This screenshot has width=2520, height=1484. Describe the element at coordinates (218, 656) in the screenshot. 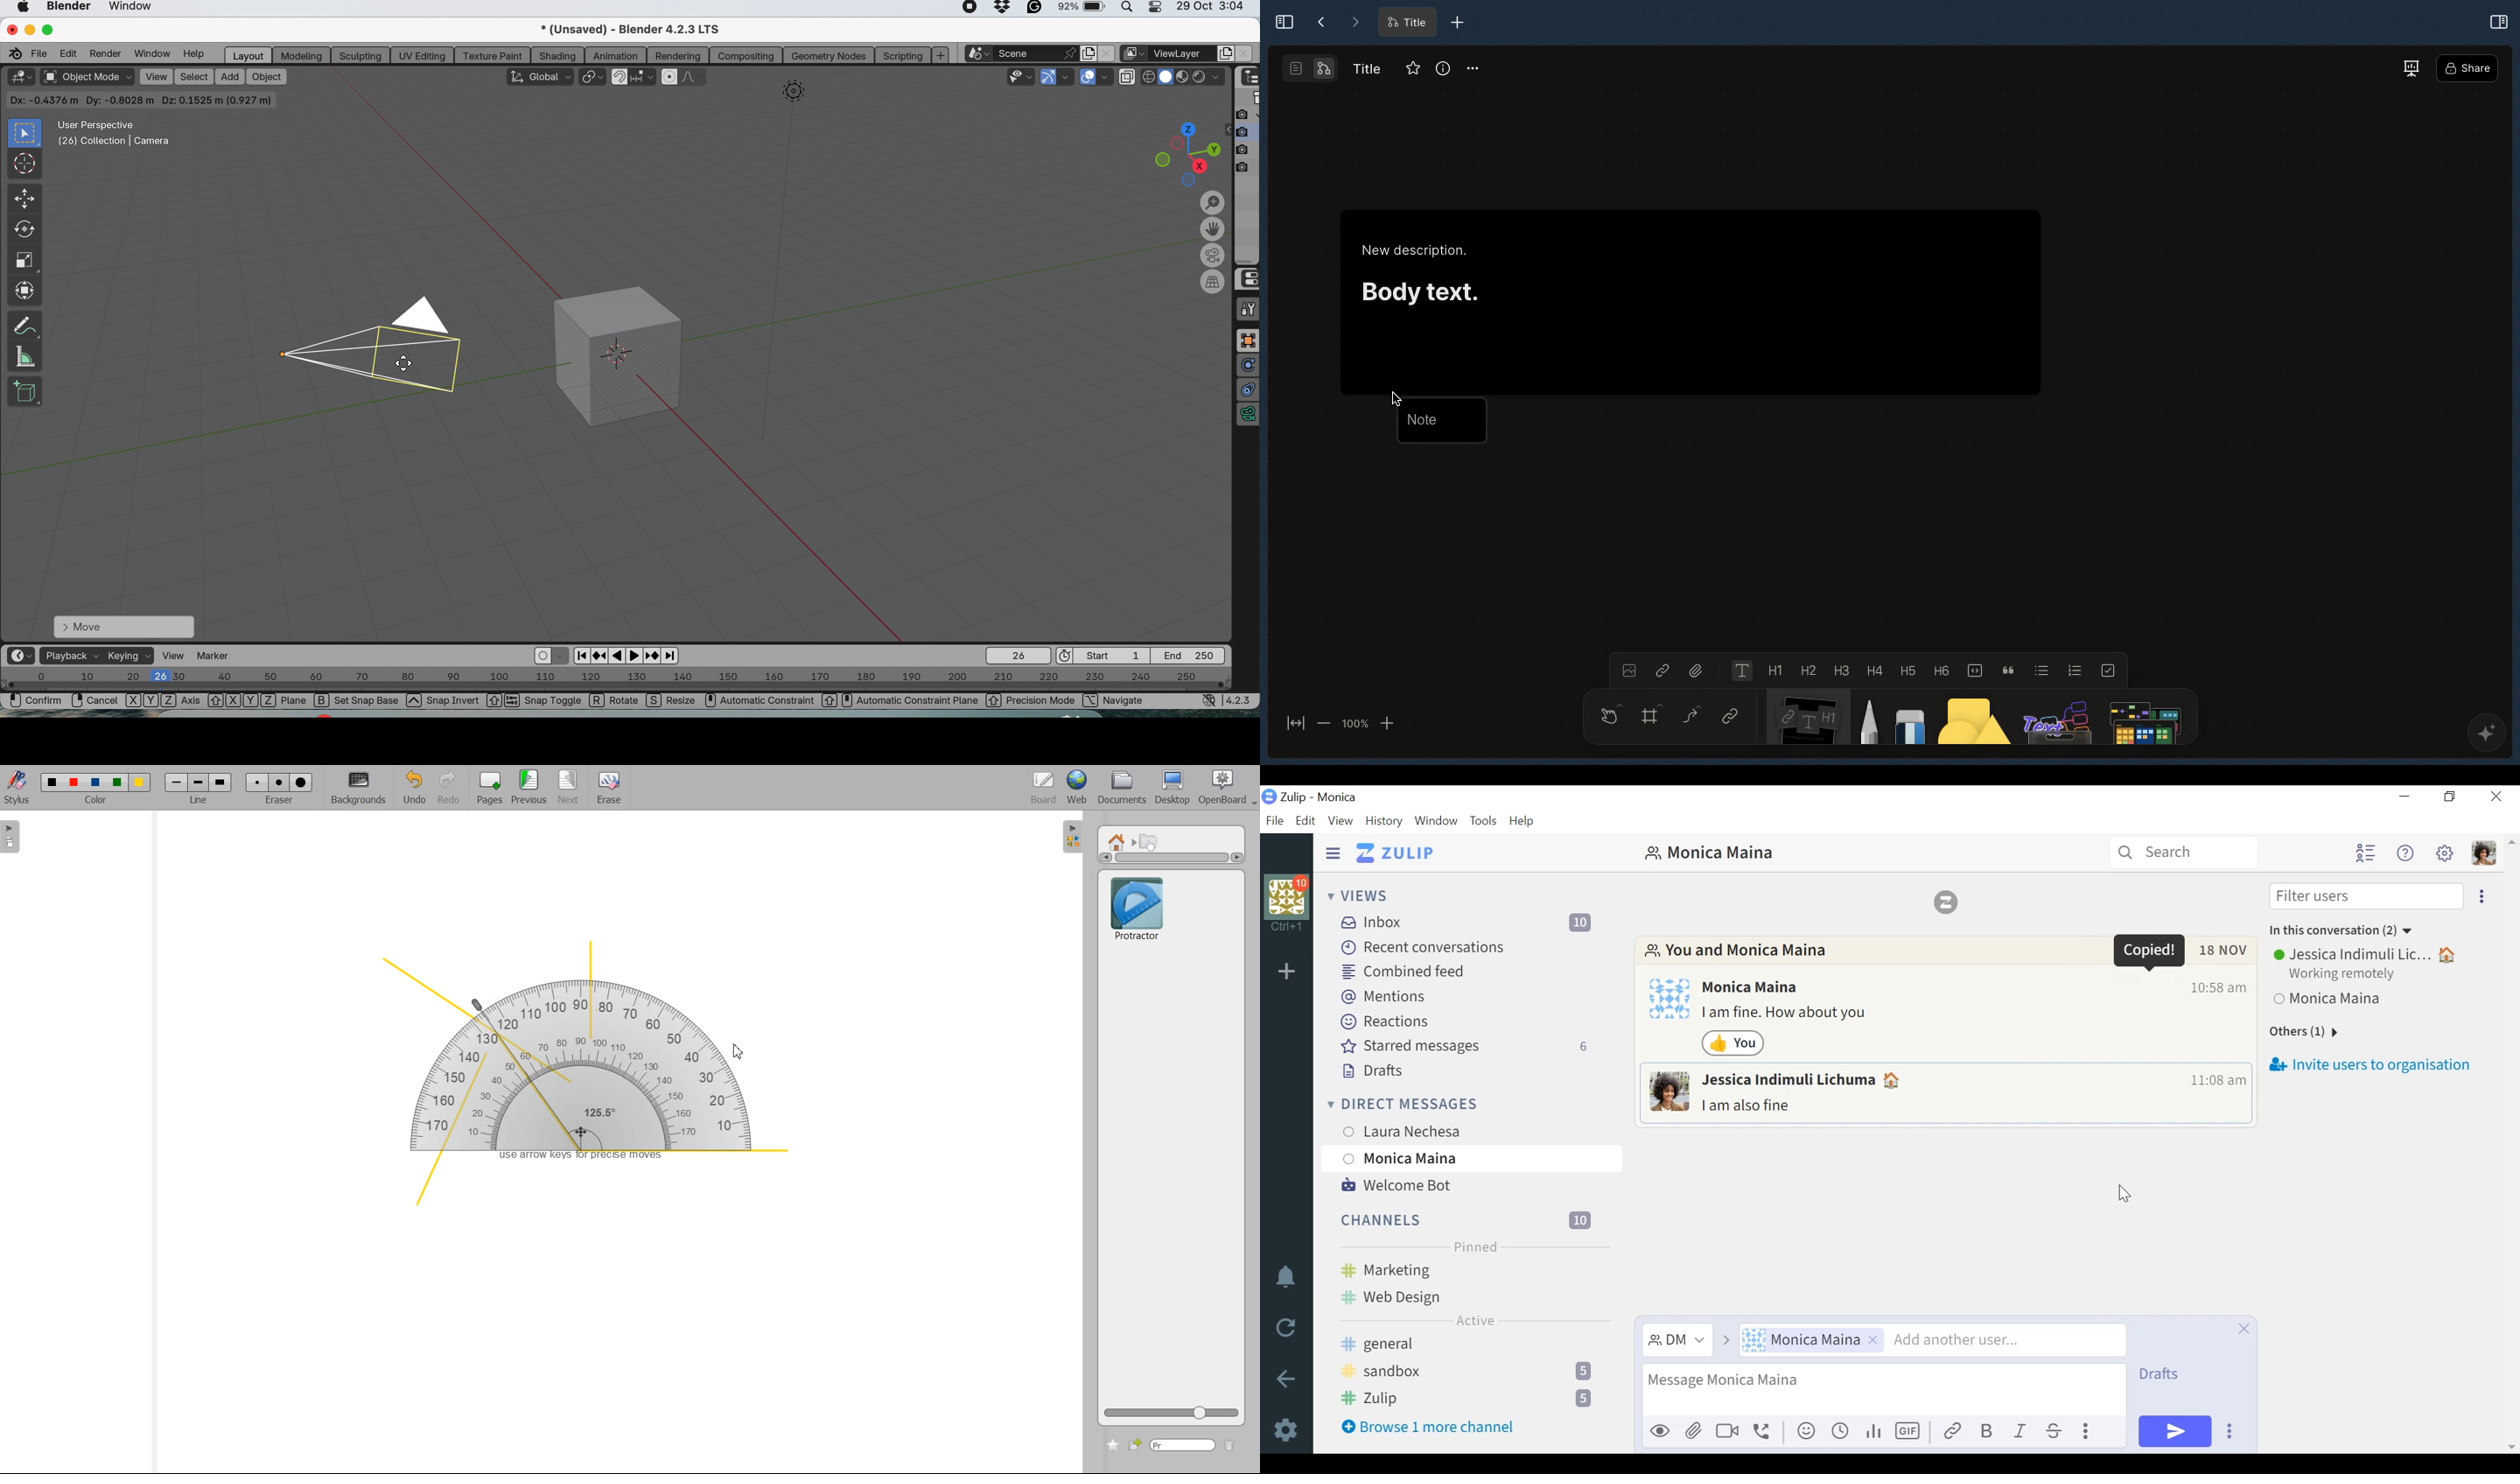

I see `marker` at that location.